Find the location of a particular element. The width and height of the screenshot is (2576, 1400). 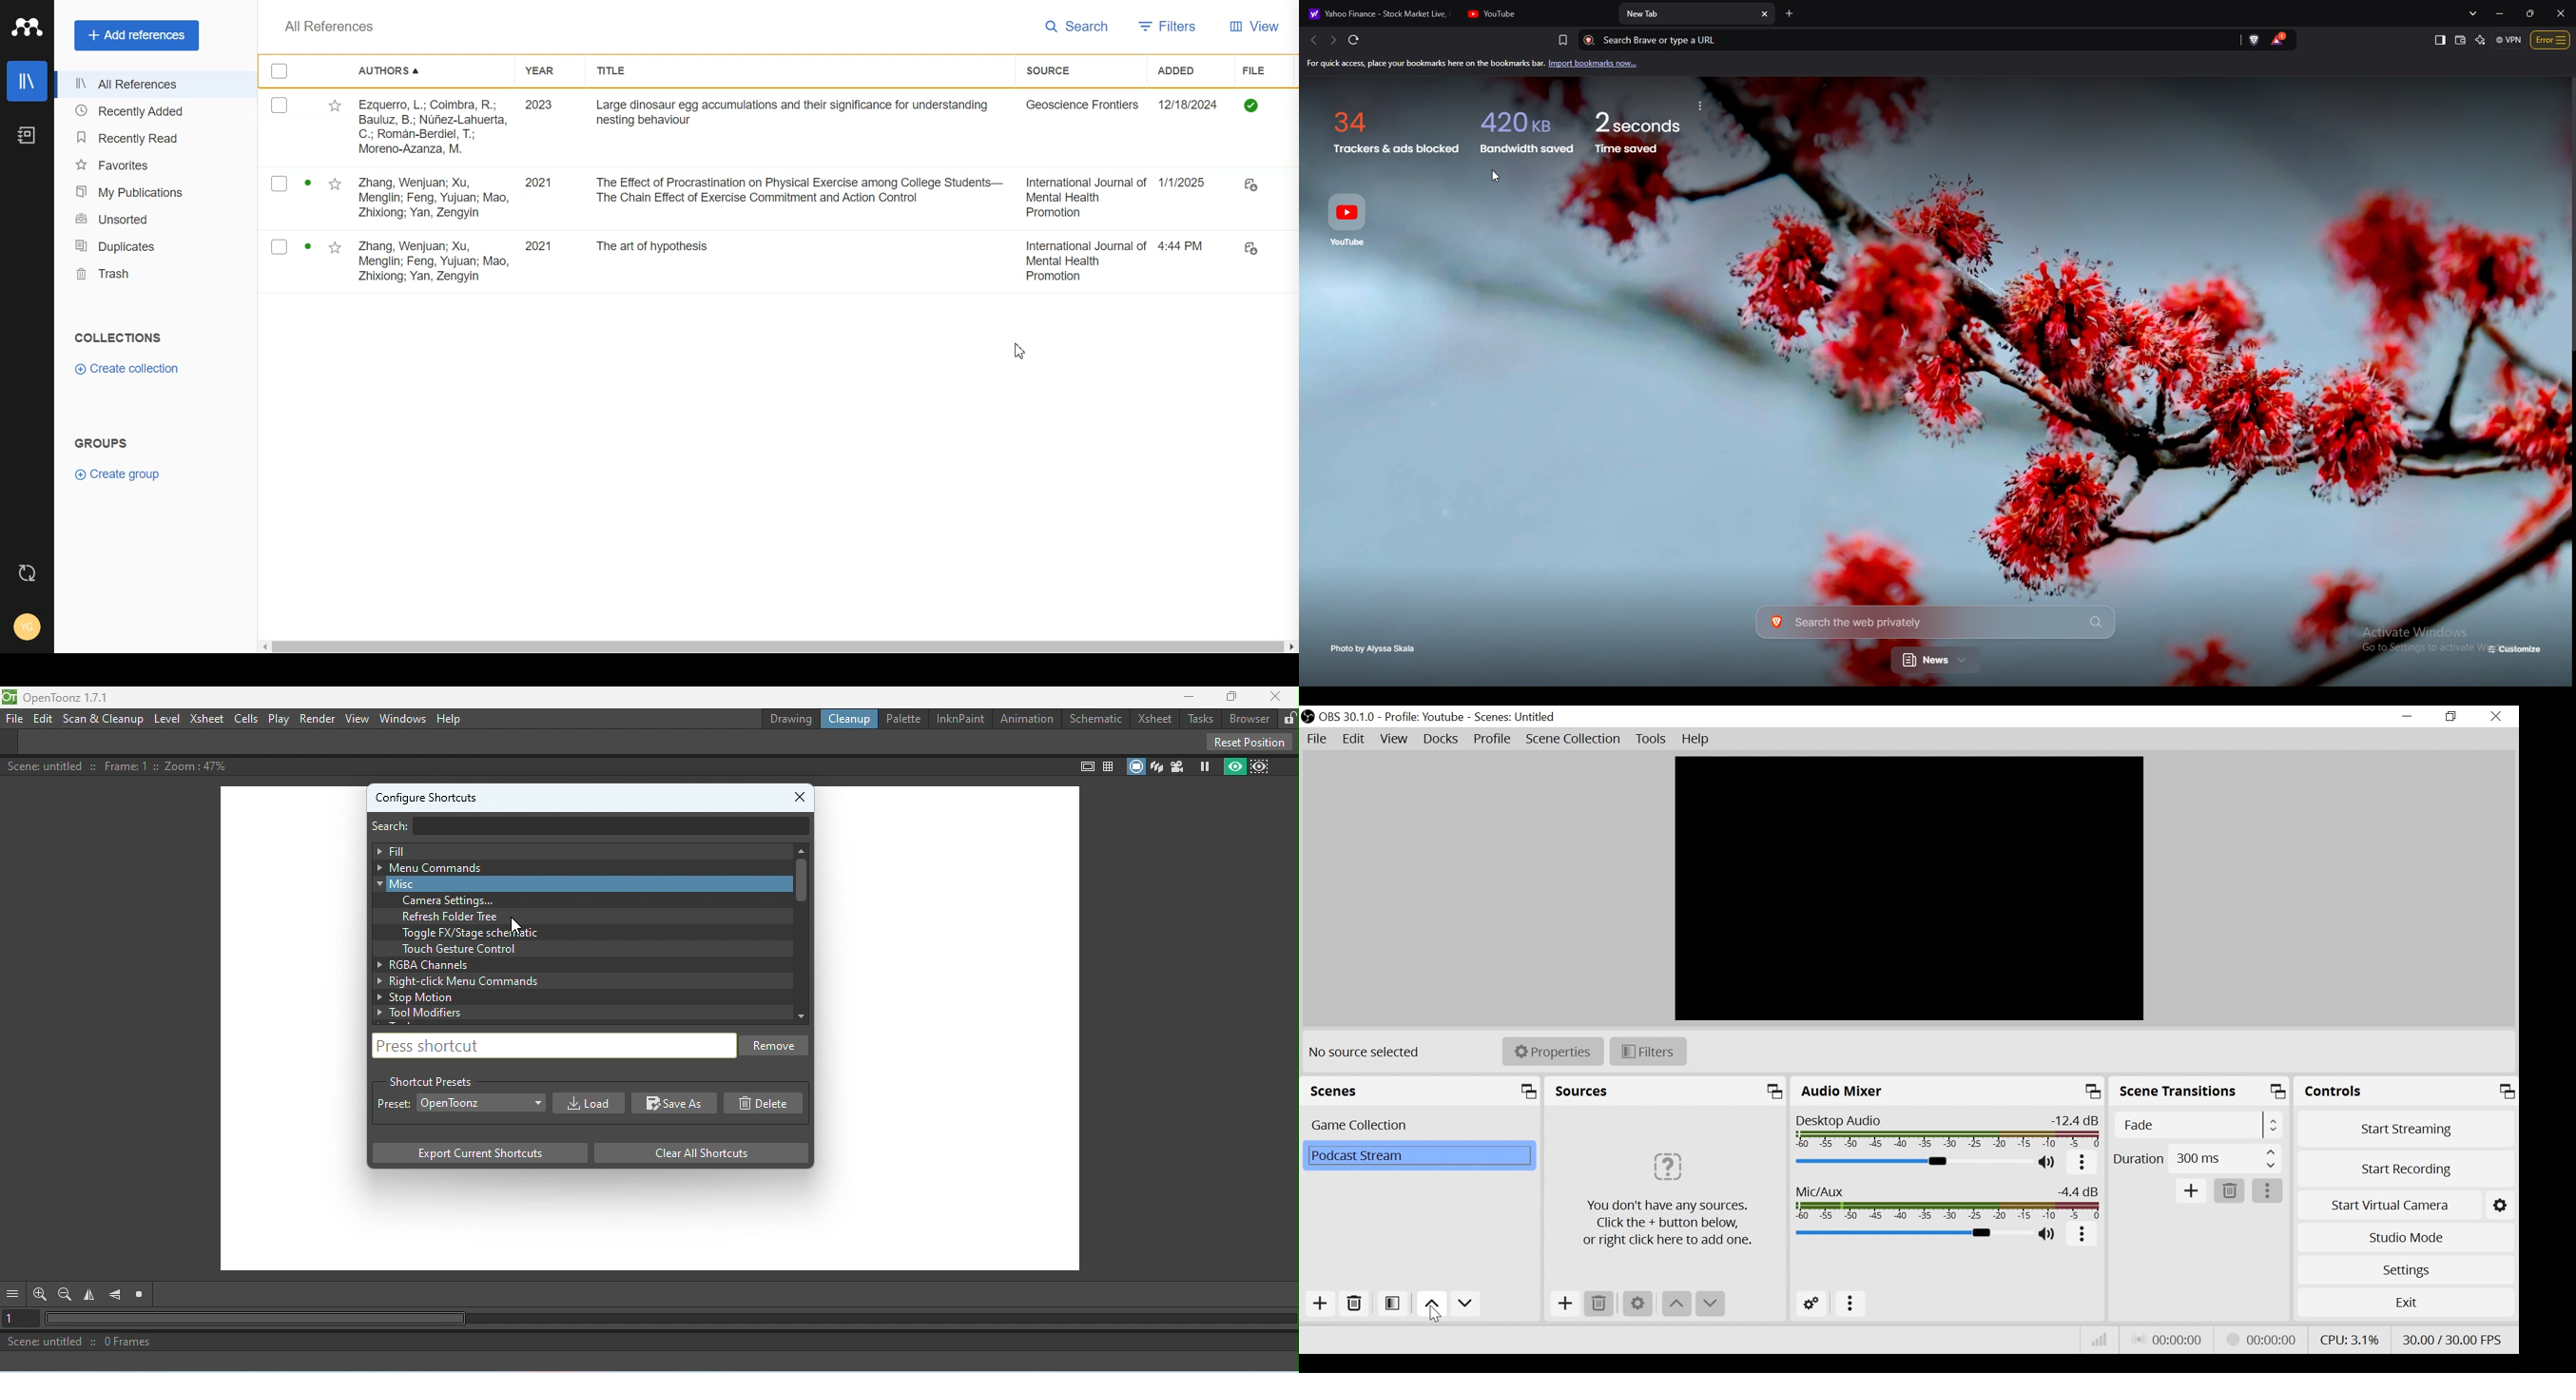

Profile  is located at coordinates (1427, 717).